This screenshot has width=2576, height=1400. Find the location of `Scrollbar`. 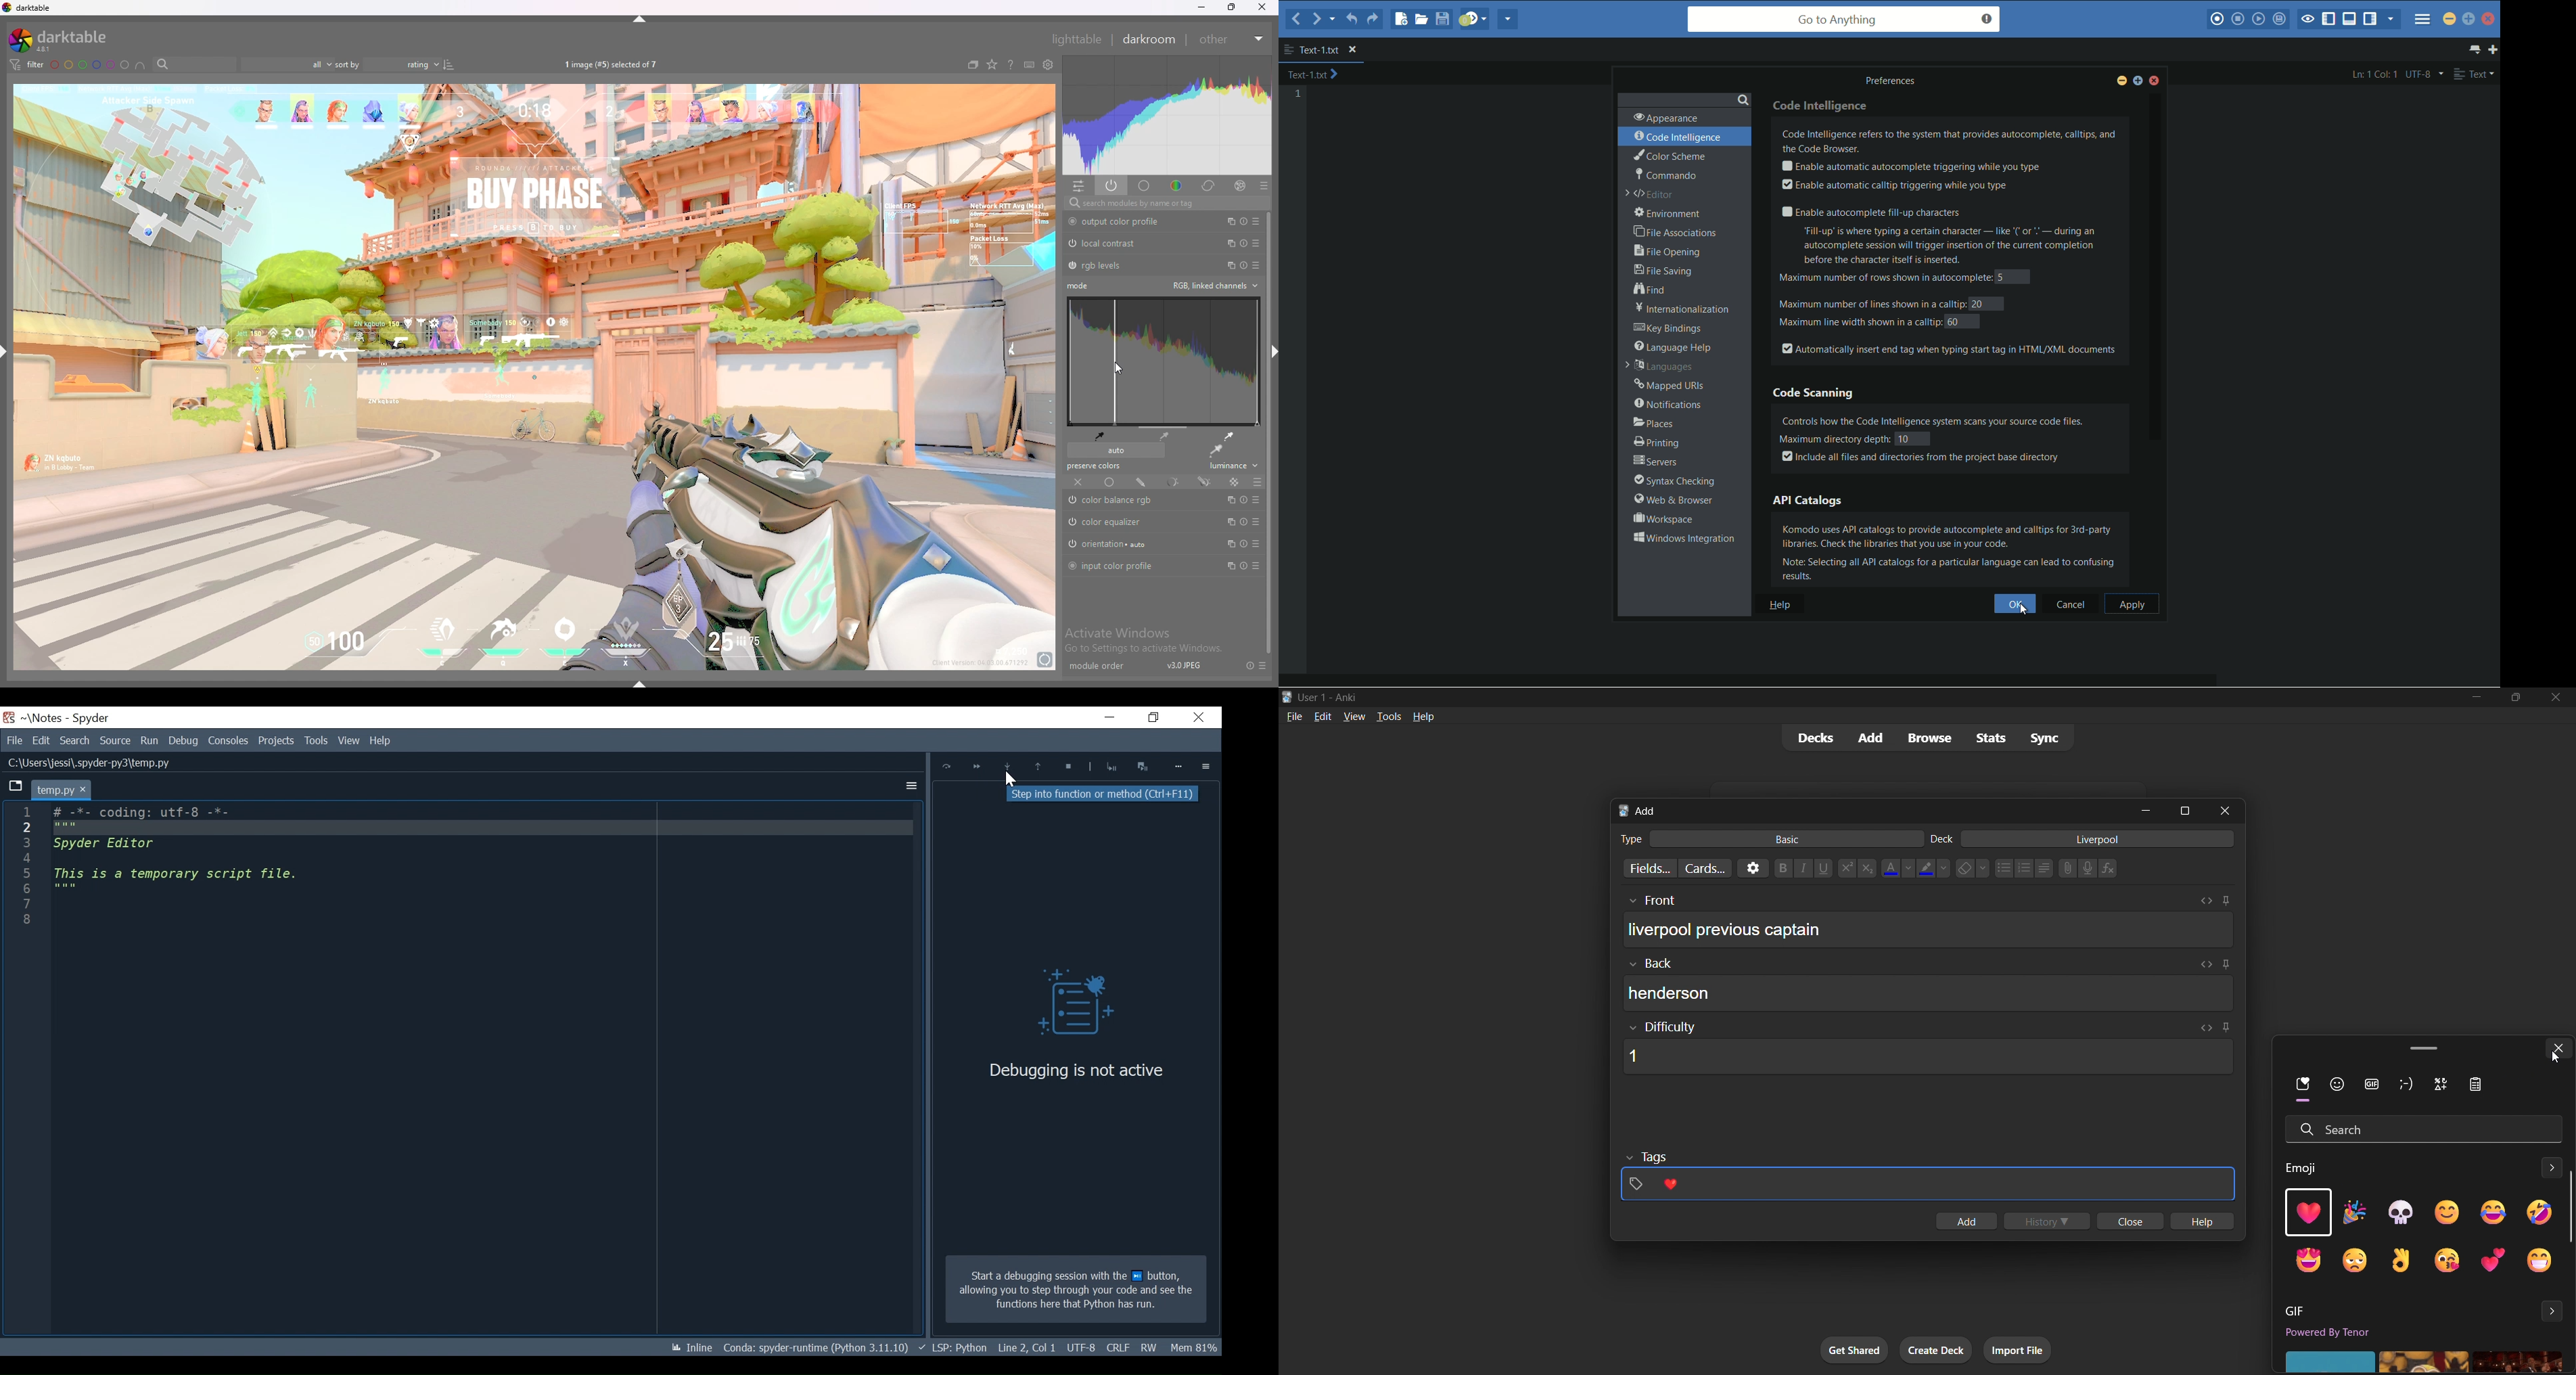

Scrollbar is located at coordinates (2568, 1207).